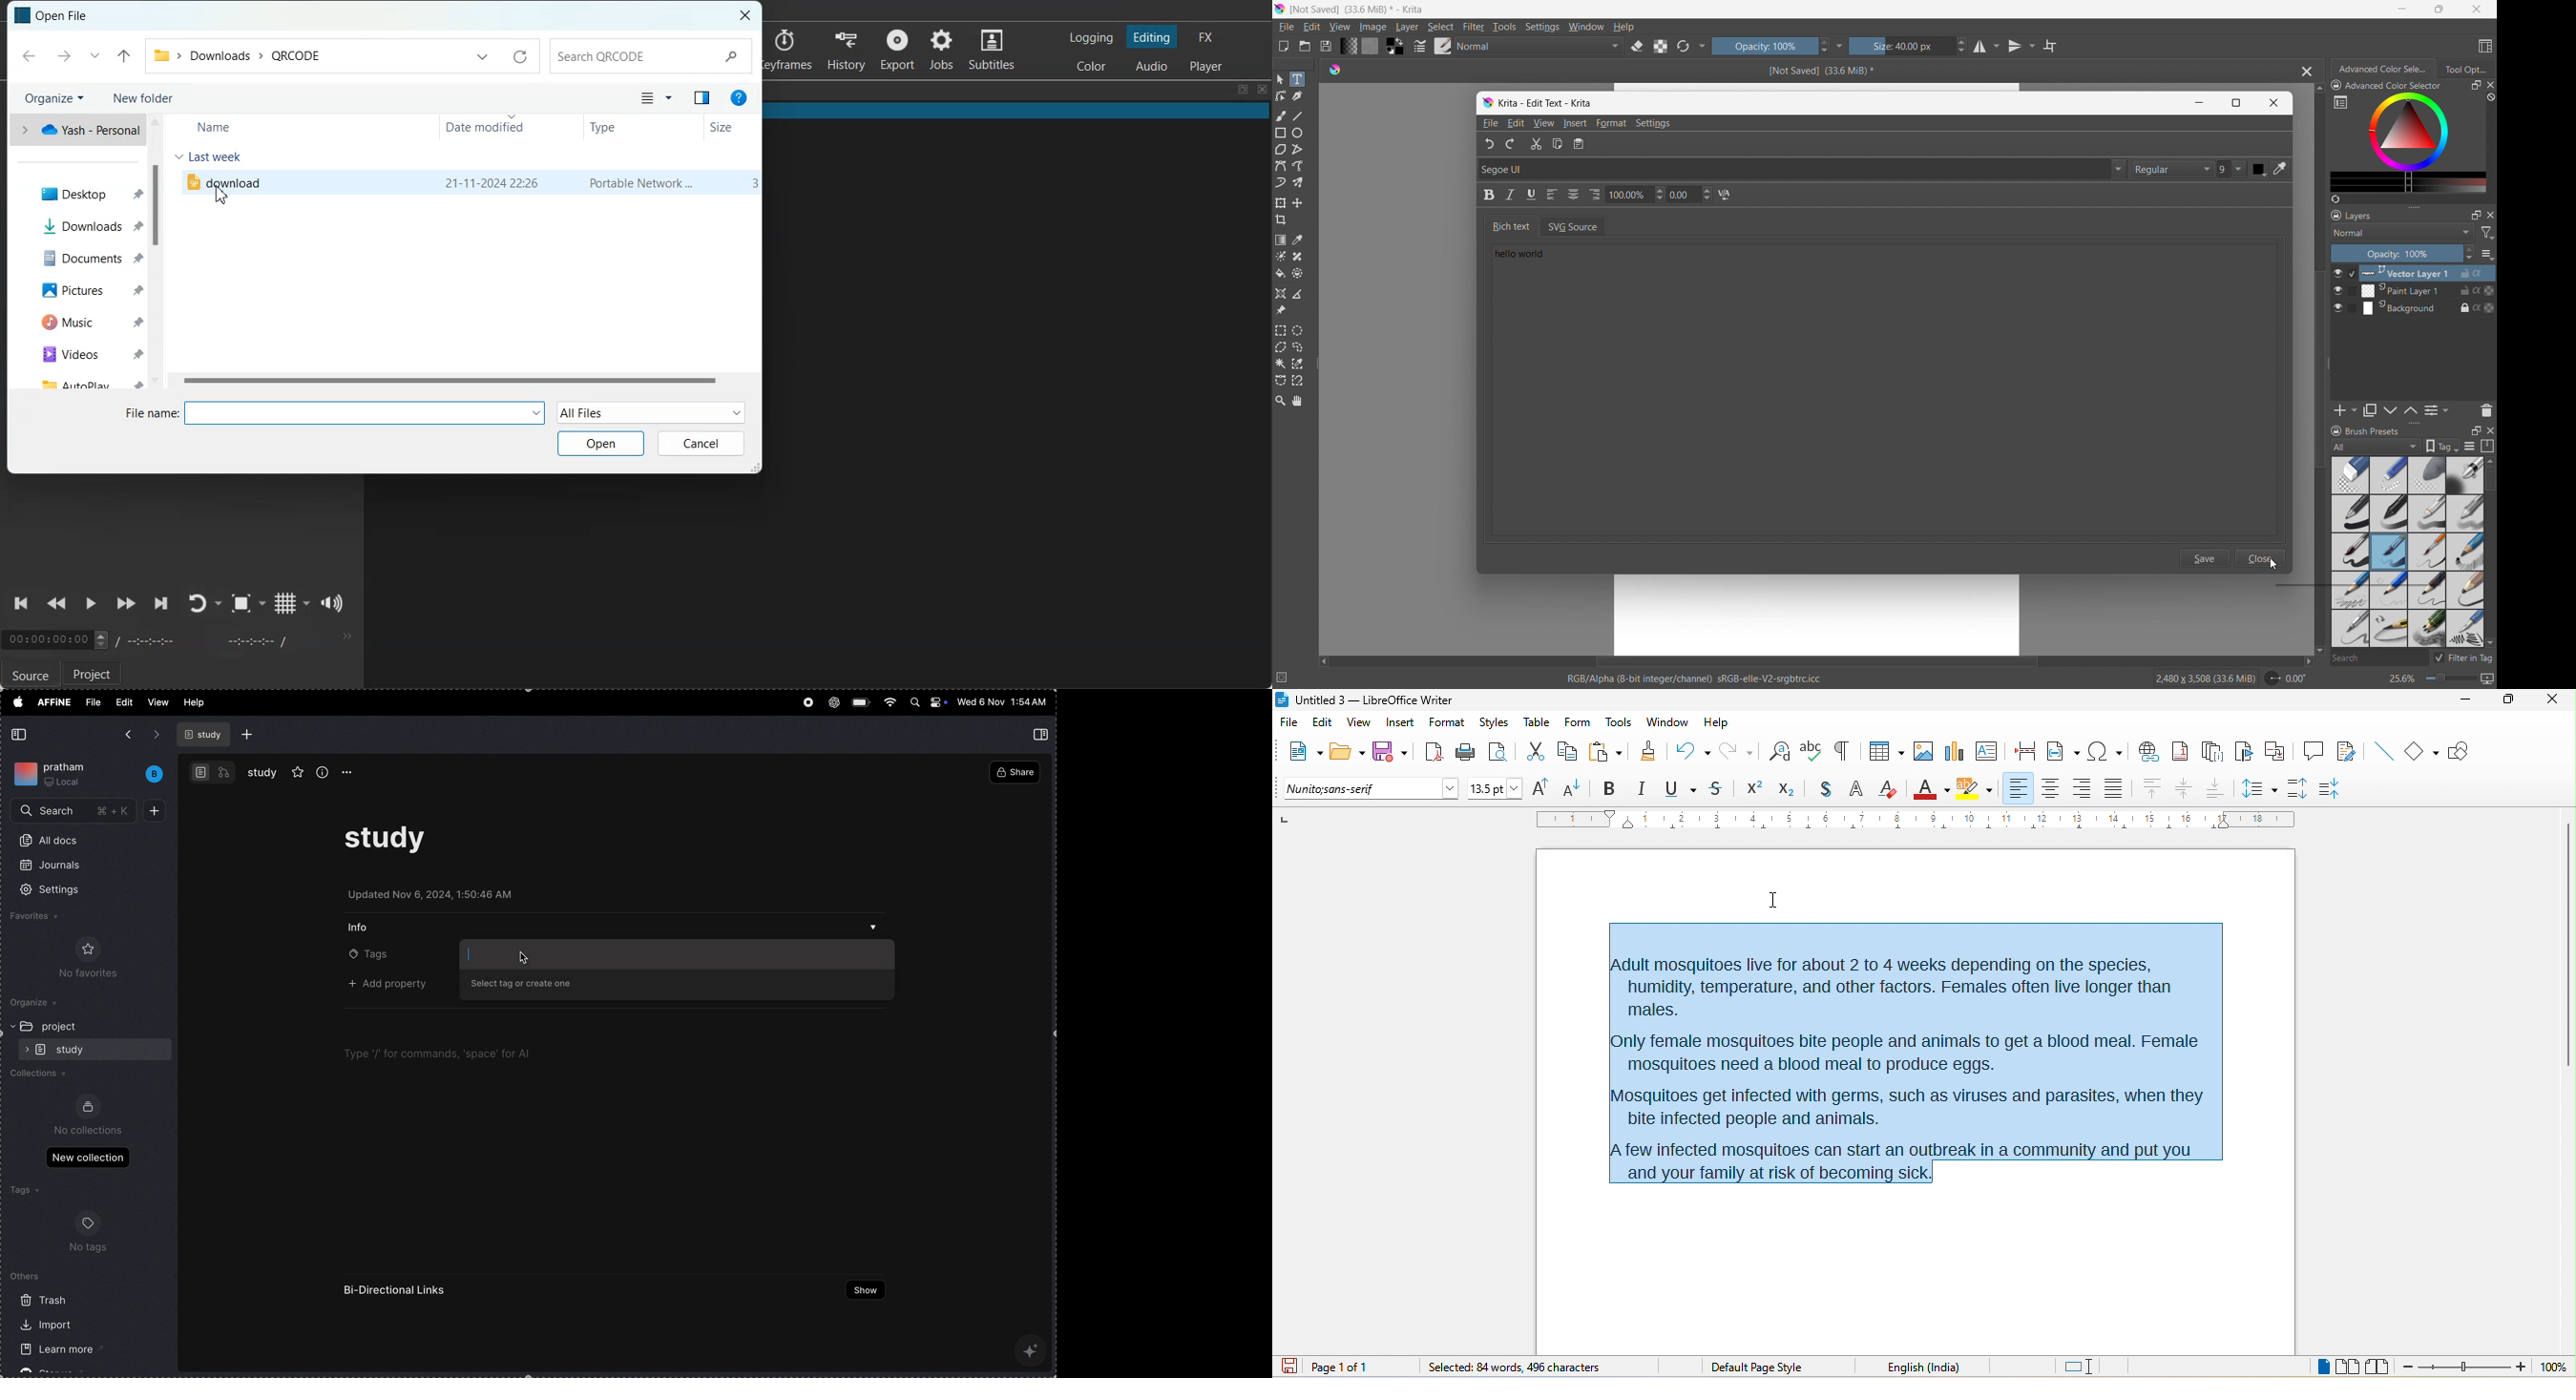  Describe the element at coordinates (2382, 751) in the screenshot. I see `insert line` at that location.